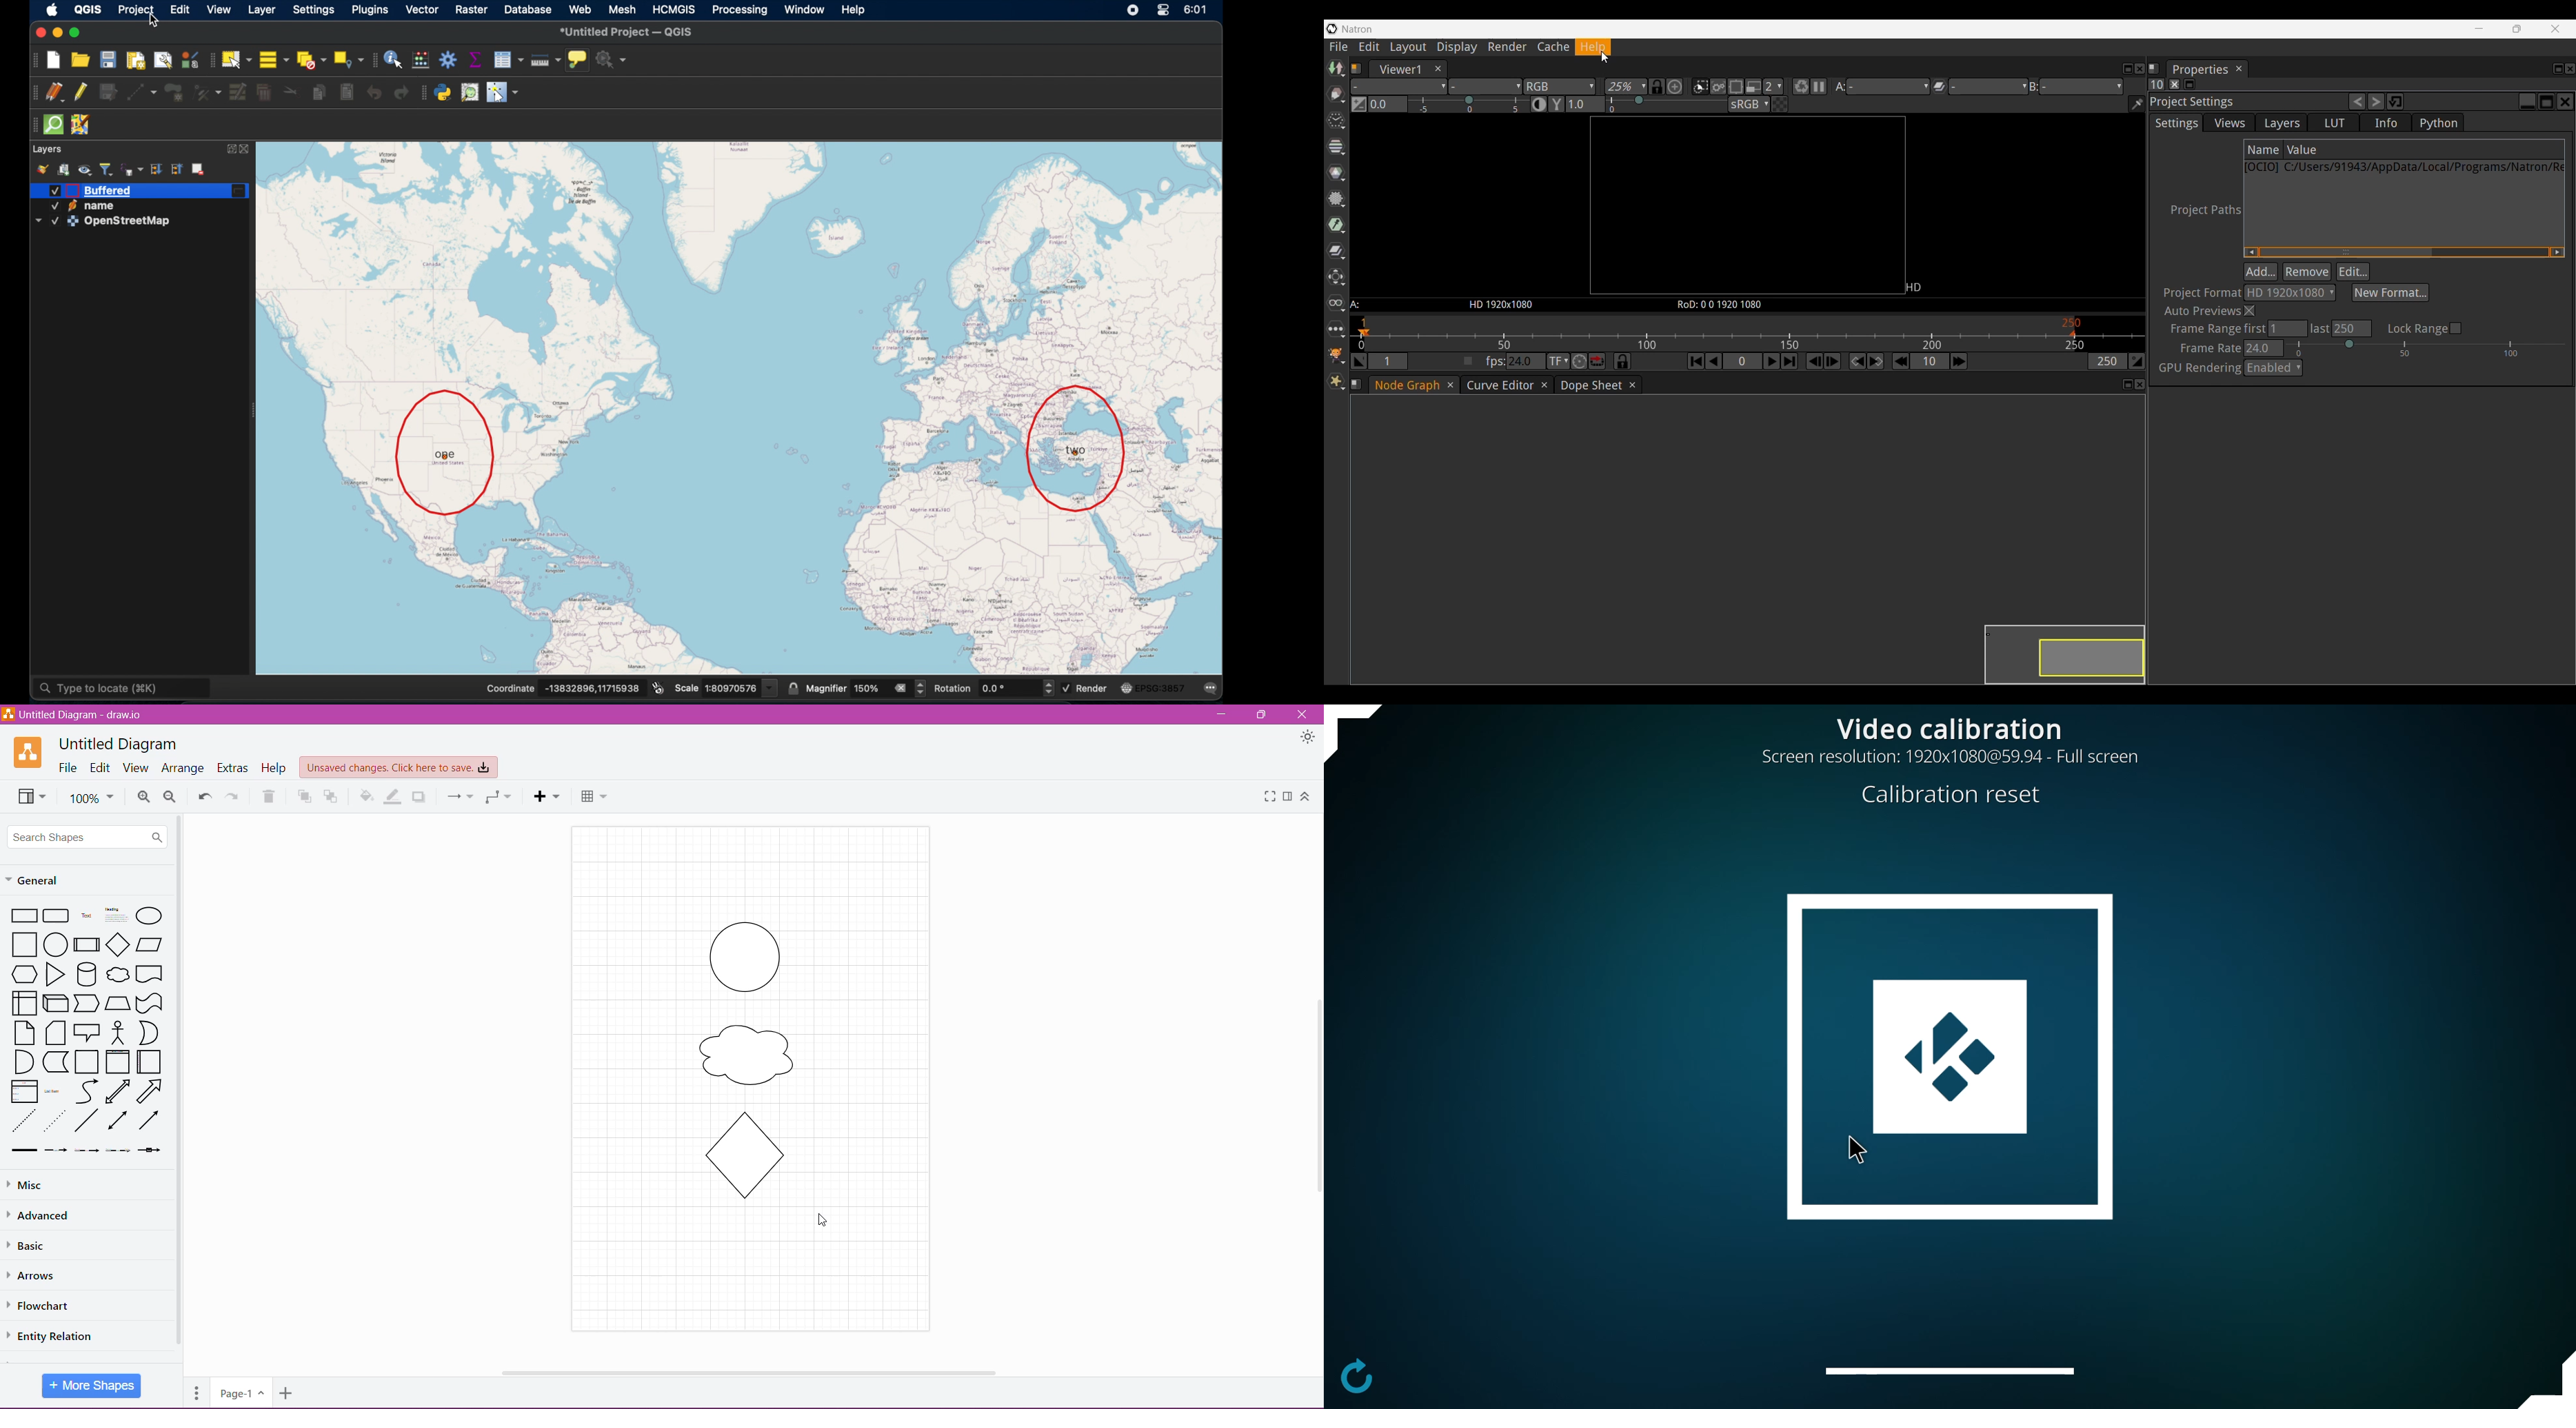 The width and height of the screenshot is (2576, 1428). What do you see at coordinates (1356, 1378) in the screenshot?
I see `configure` at bounding box center [1356, 1378].